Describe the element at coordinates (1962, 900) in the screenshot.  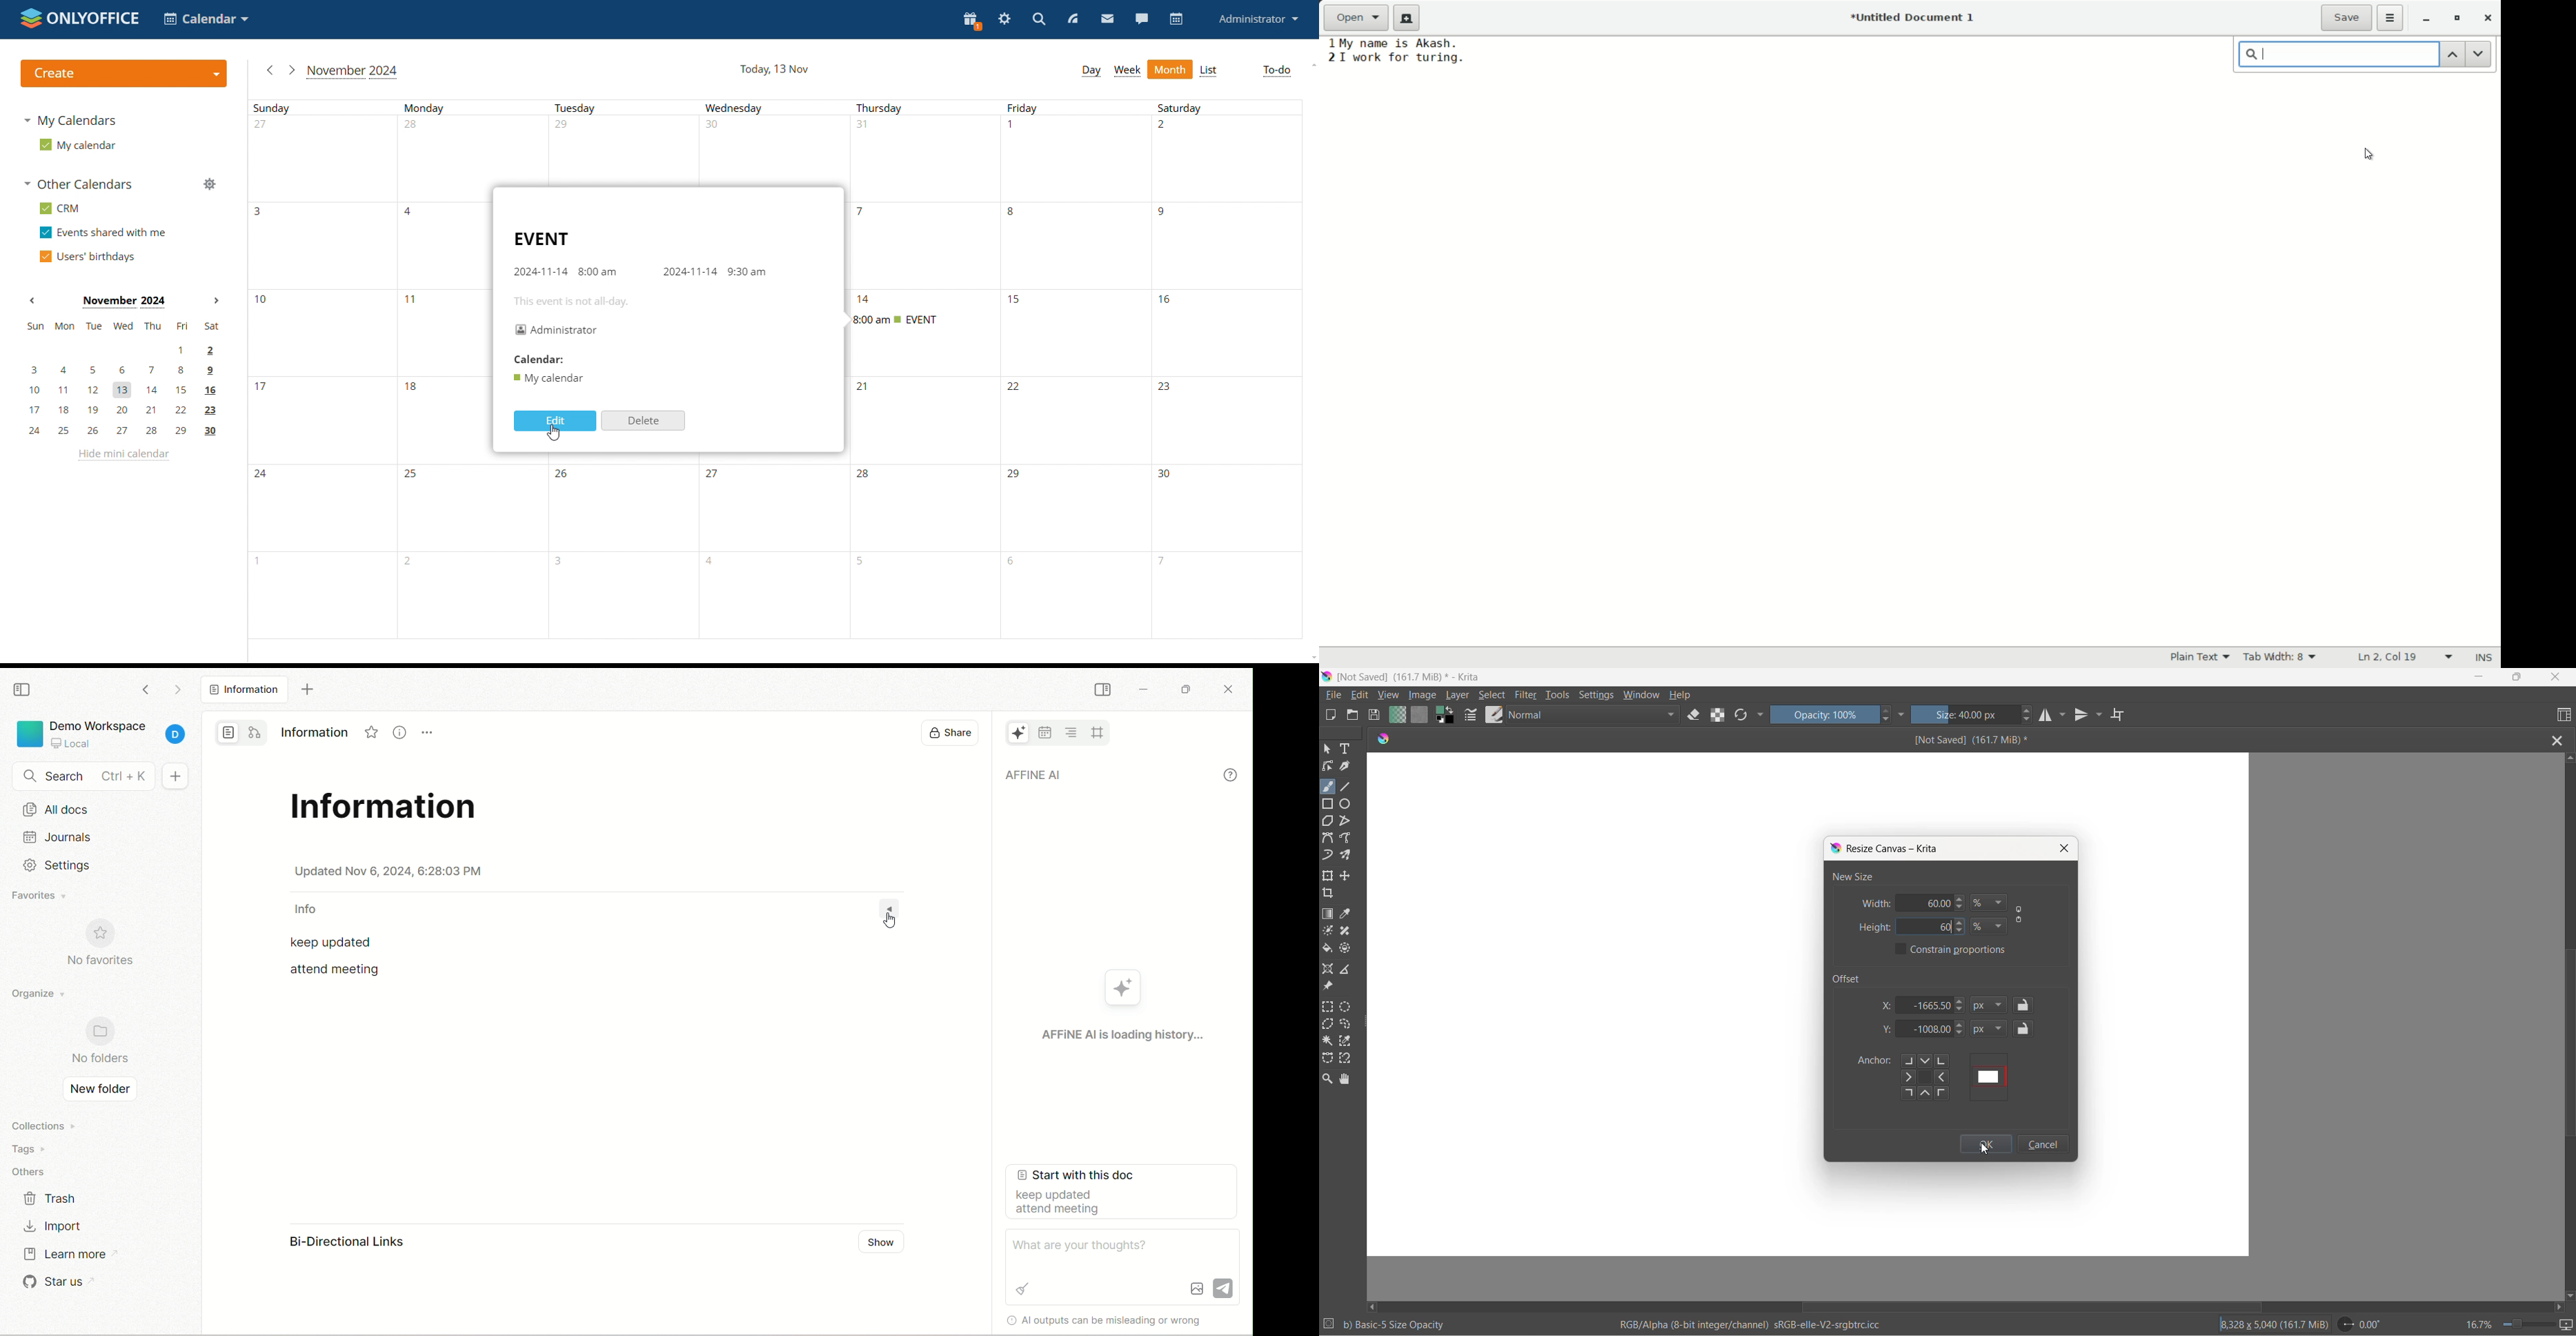
I see `increment width` at that location.